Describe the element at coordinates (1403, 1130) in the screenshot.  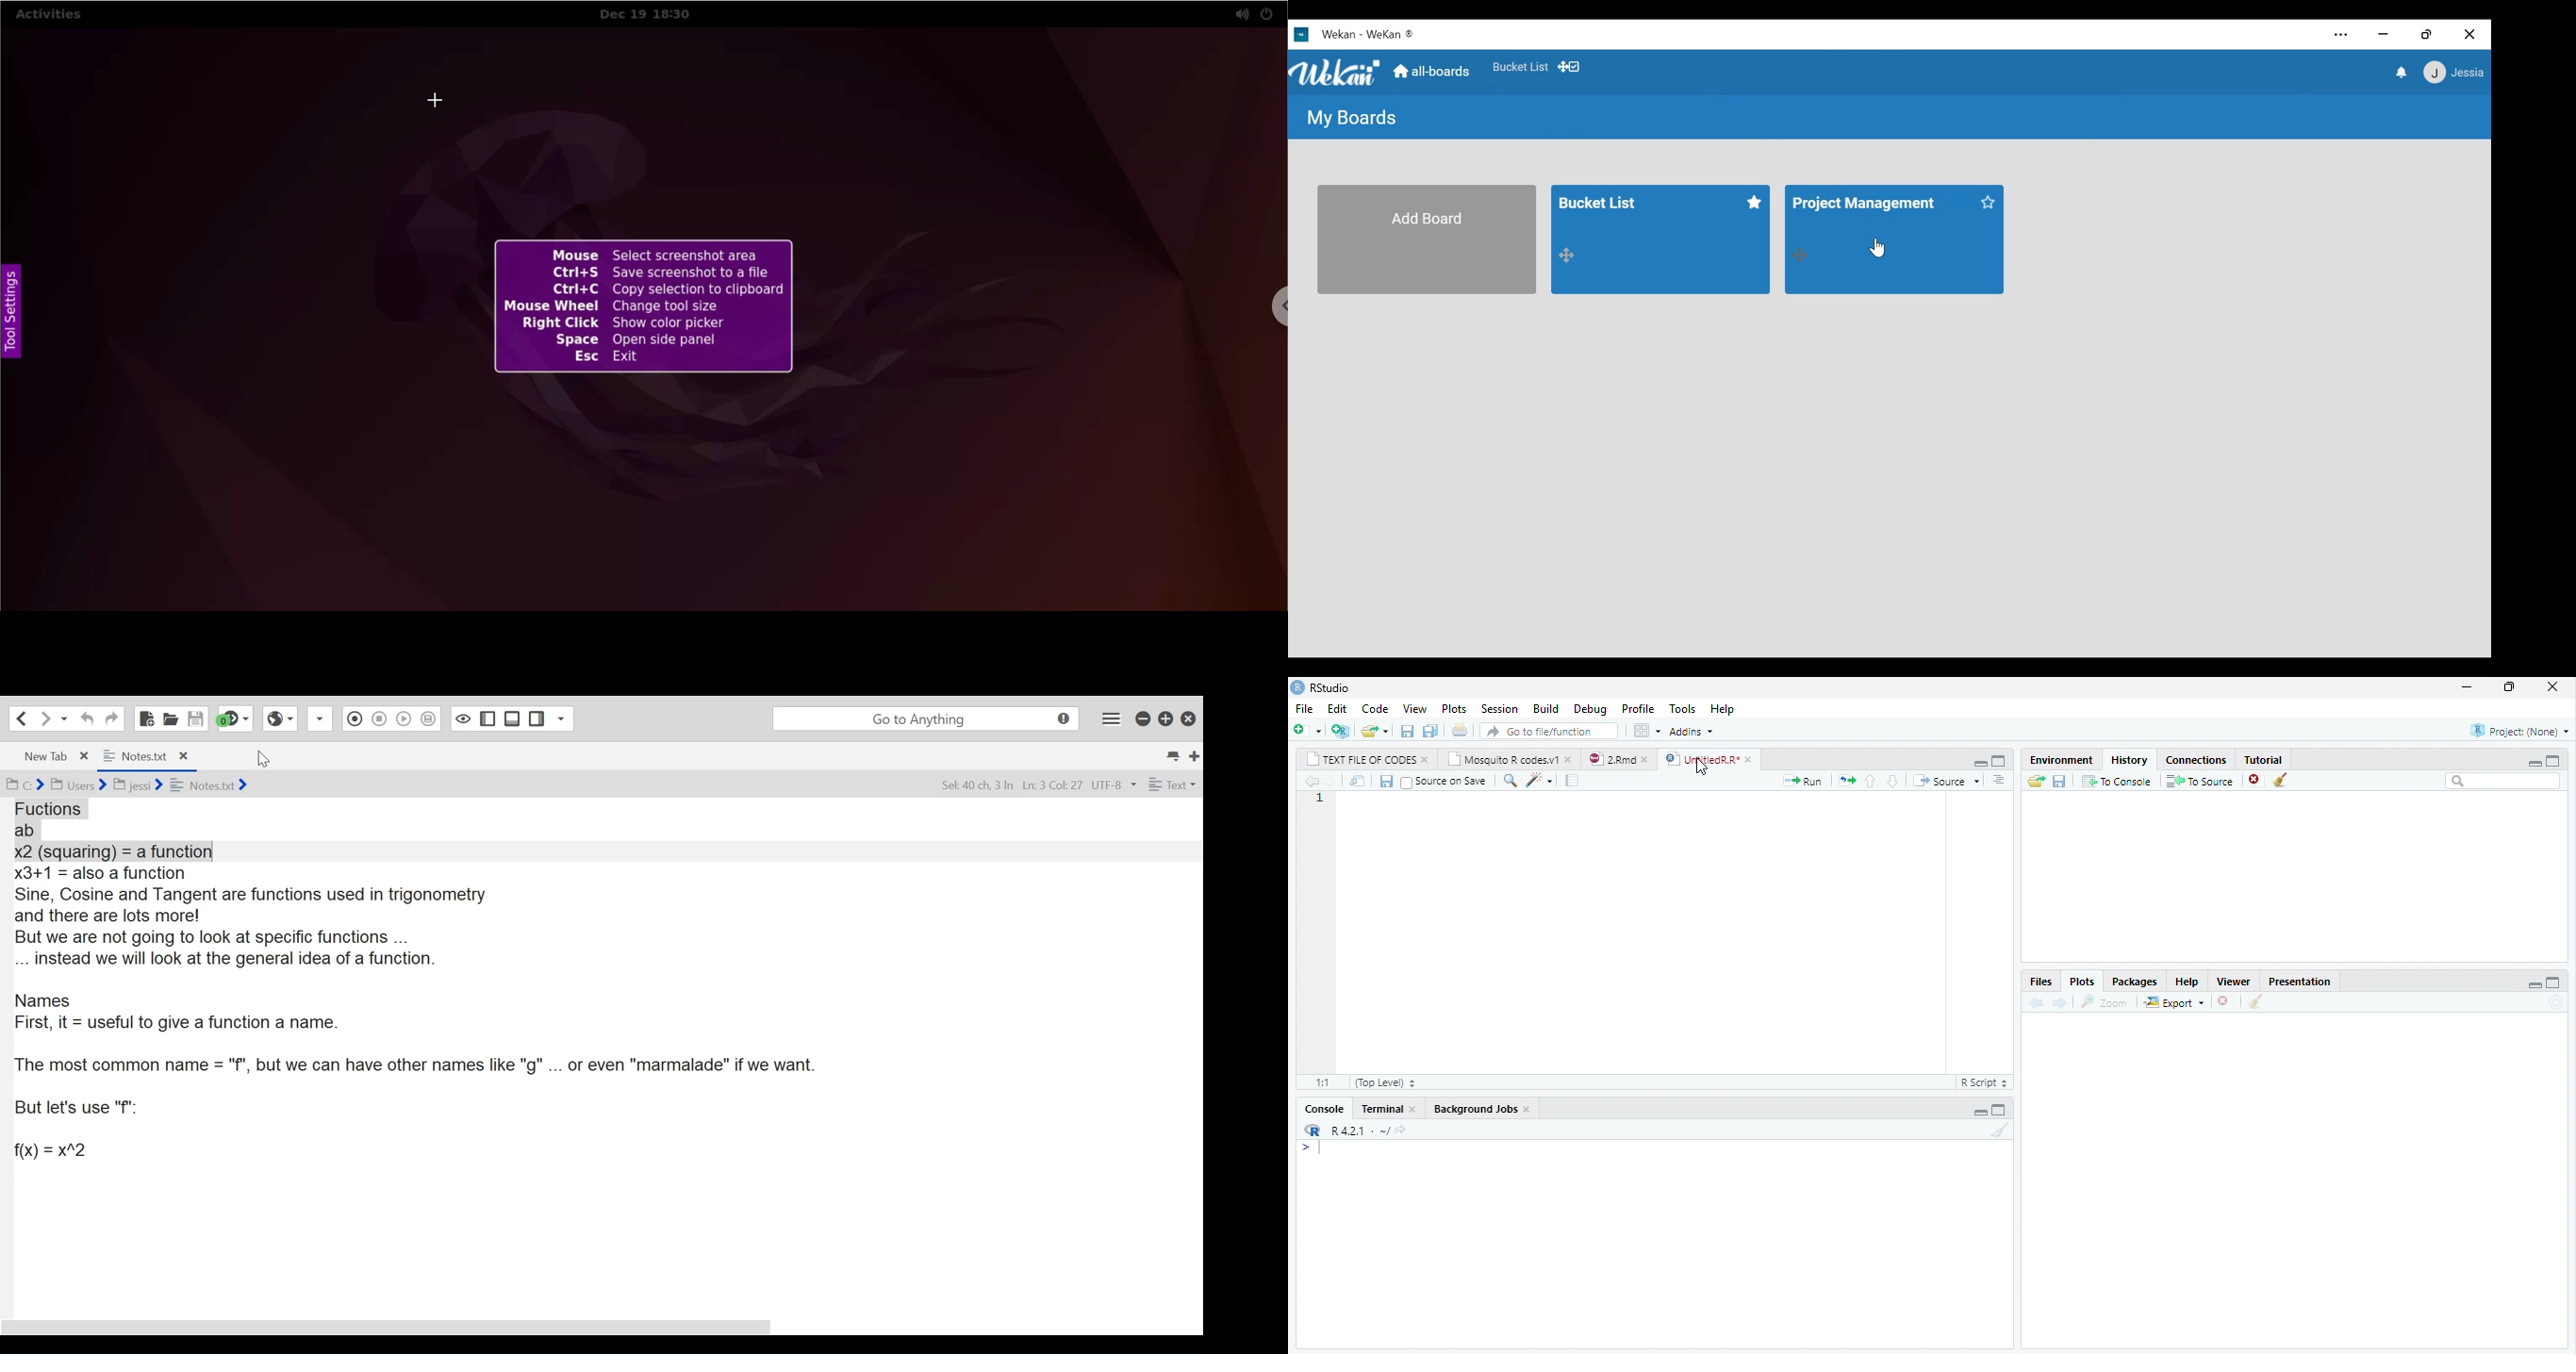
I see `share icon` at that location.